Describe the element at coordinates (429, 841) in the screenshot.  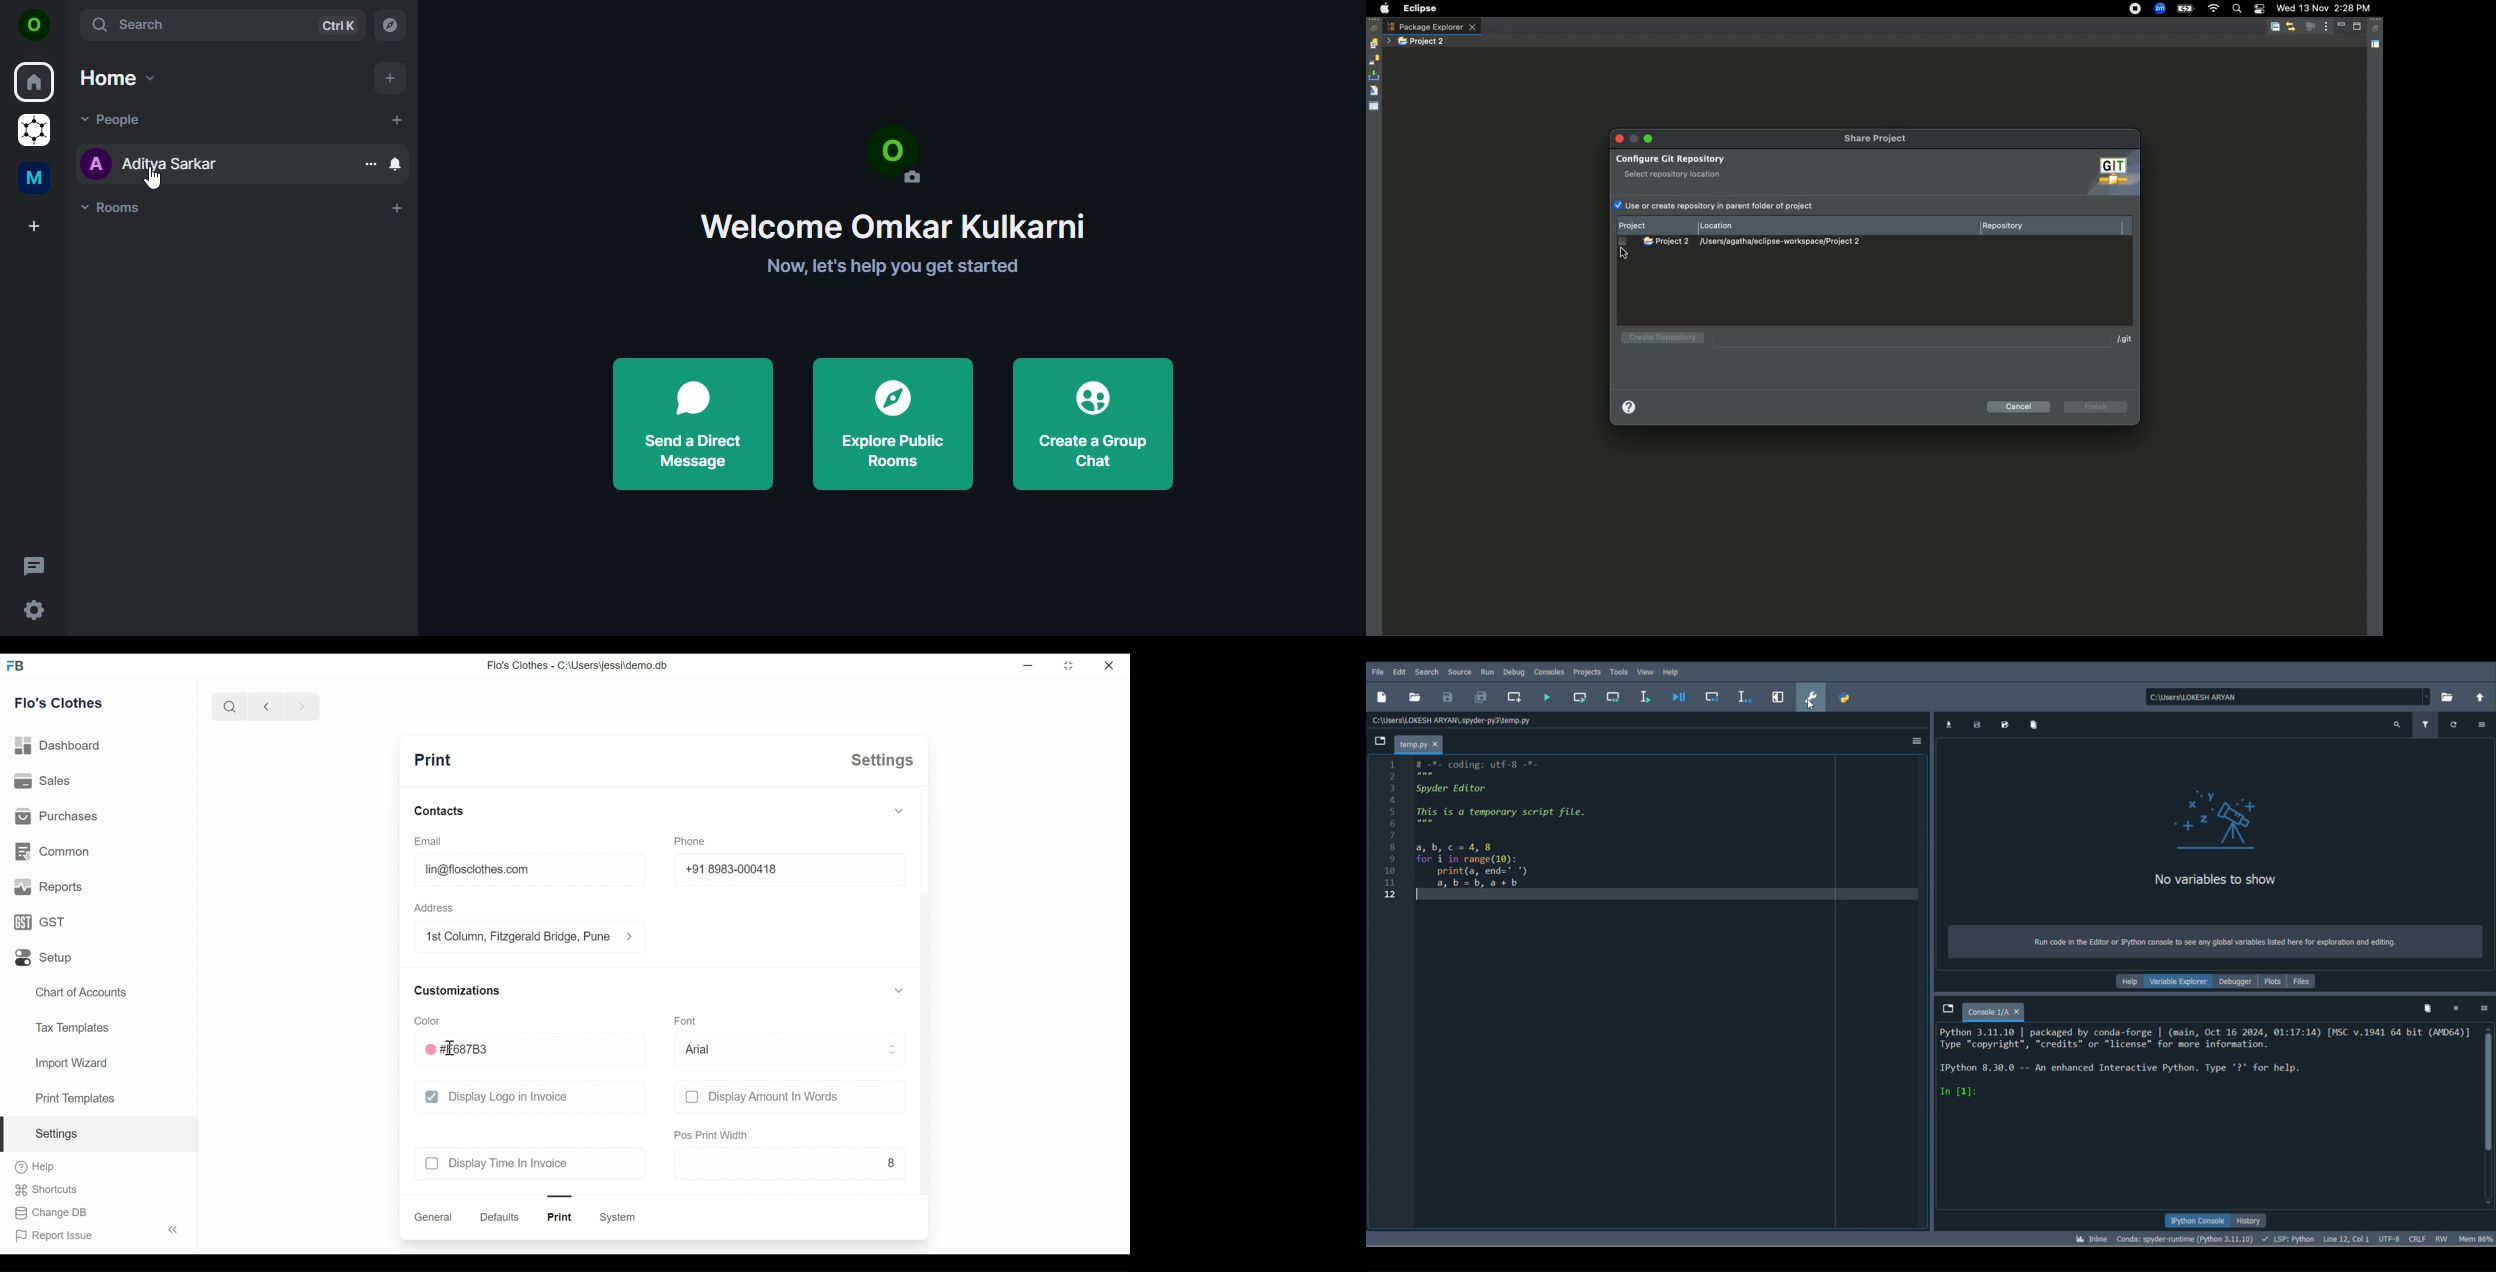
I see `email` at that location.